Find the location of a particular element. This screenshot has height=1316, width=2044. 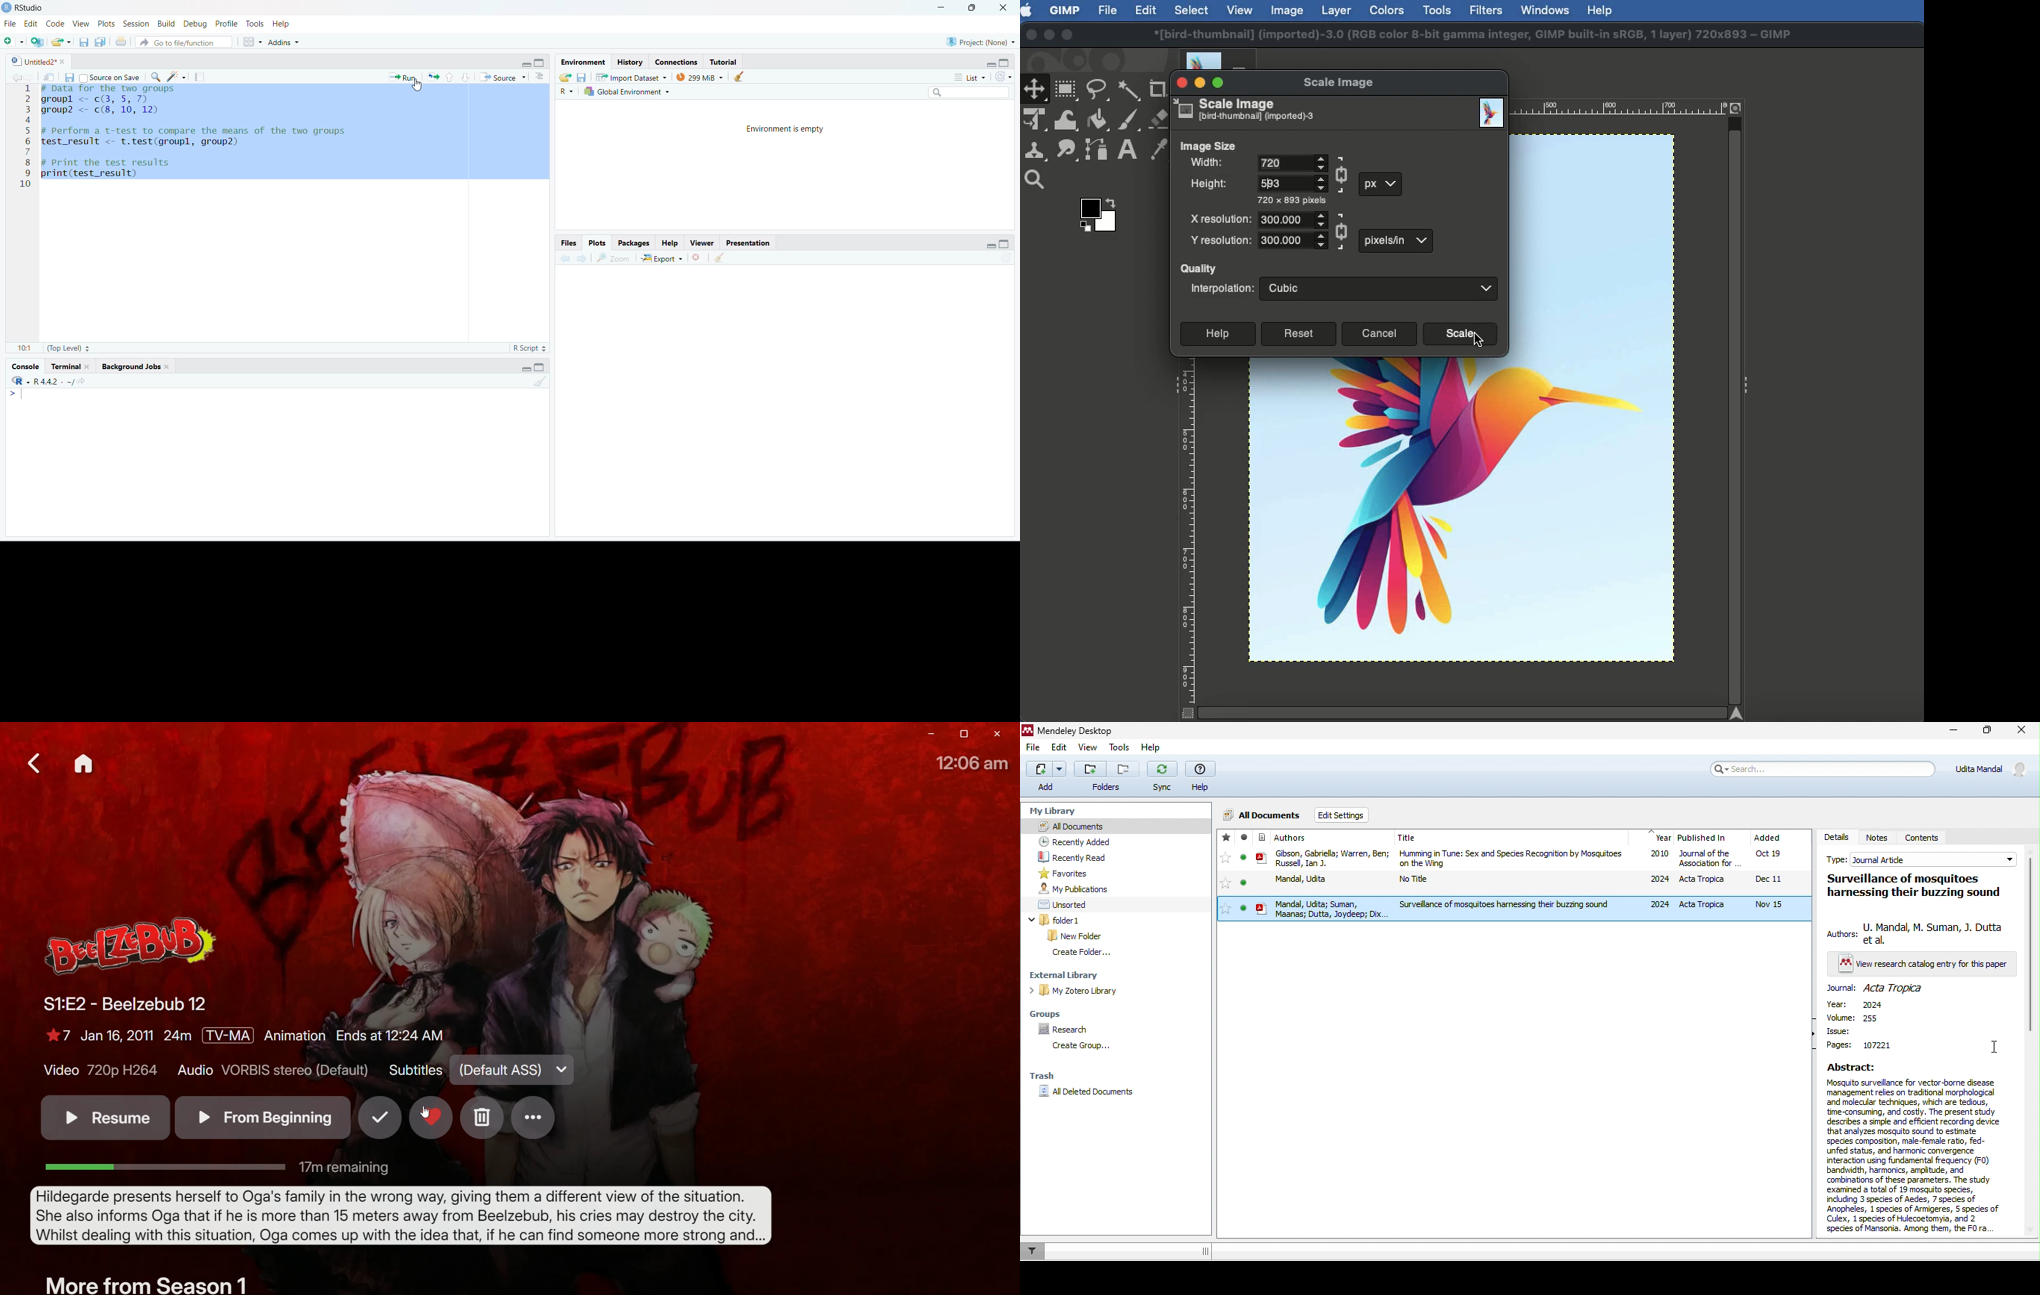

view research catalog entry for this paper is located at coordinates (1923, 965).